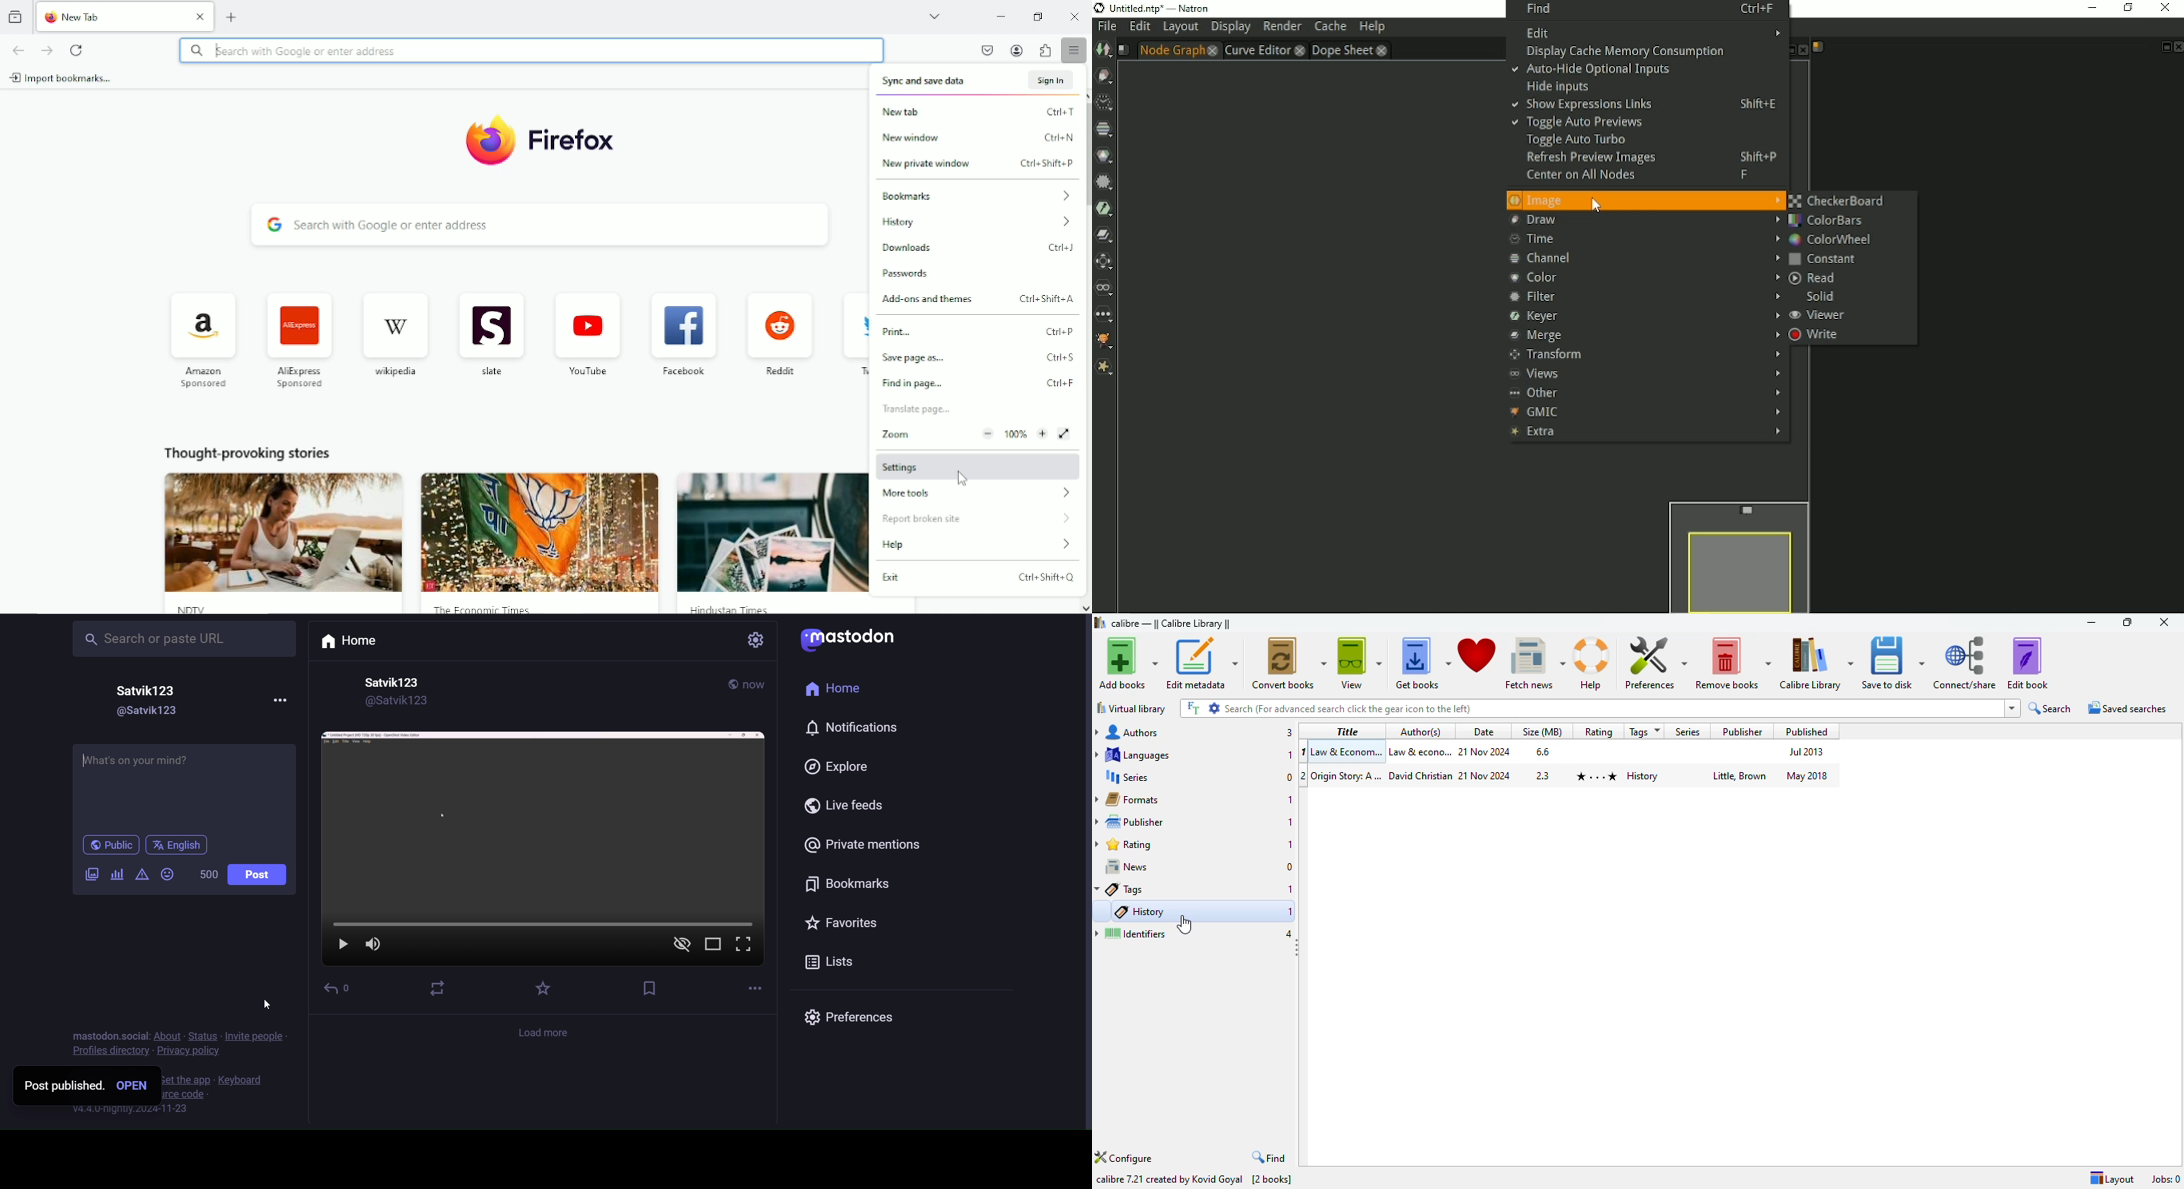  What do you see at coordinates (1650, 33) in the screenshot?
I see `Edit` at bounding box center [1650, 33].